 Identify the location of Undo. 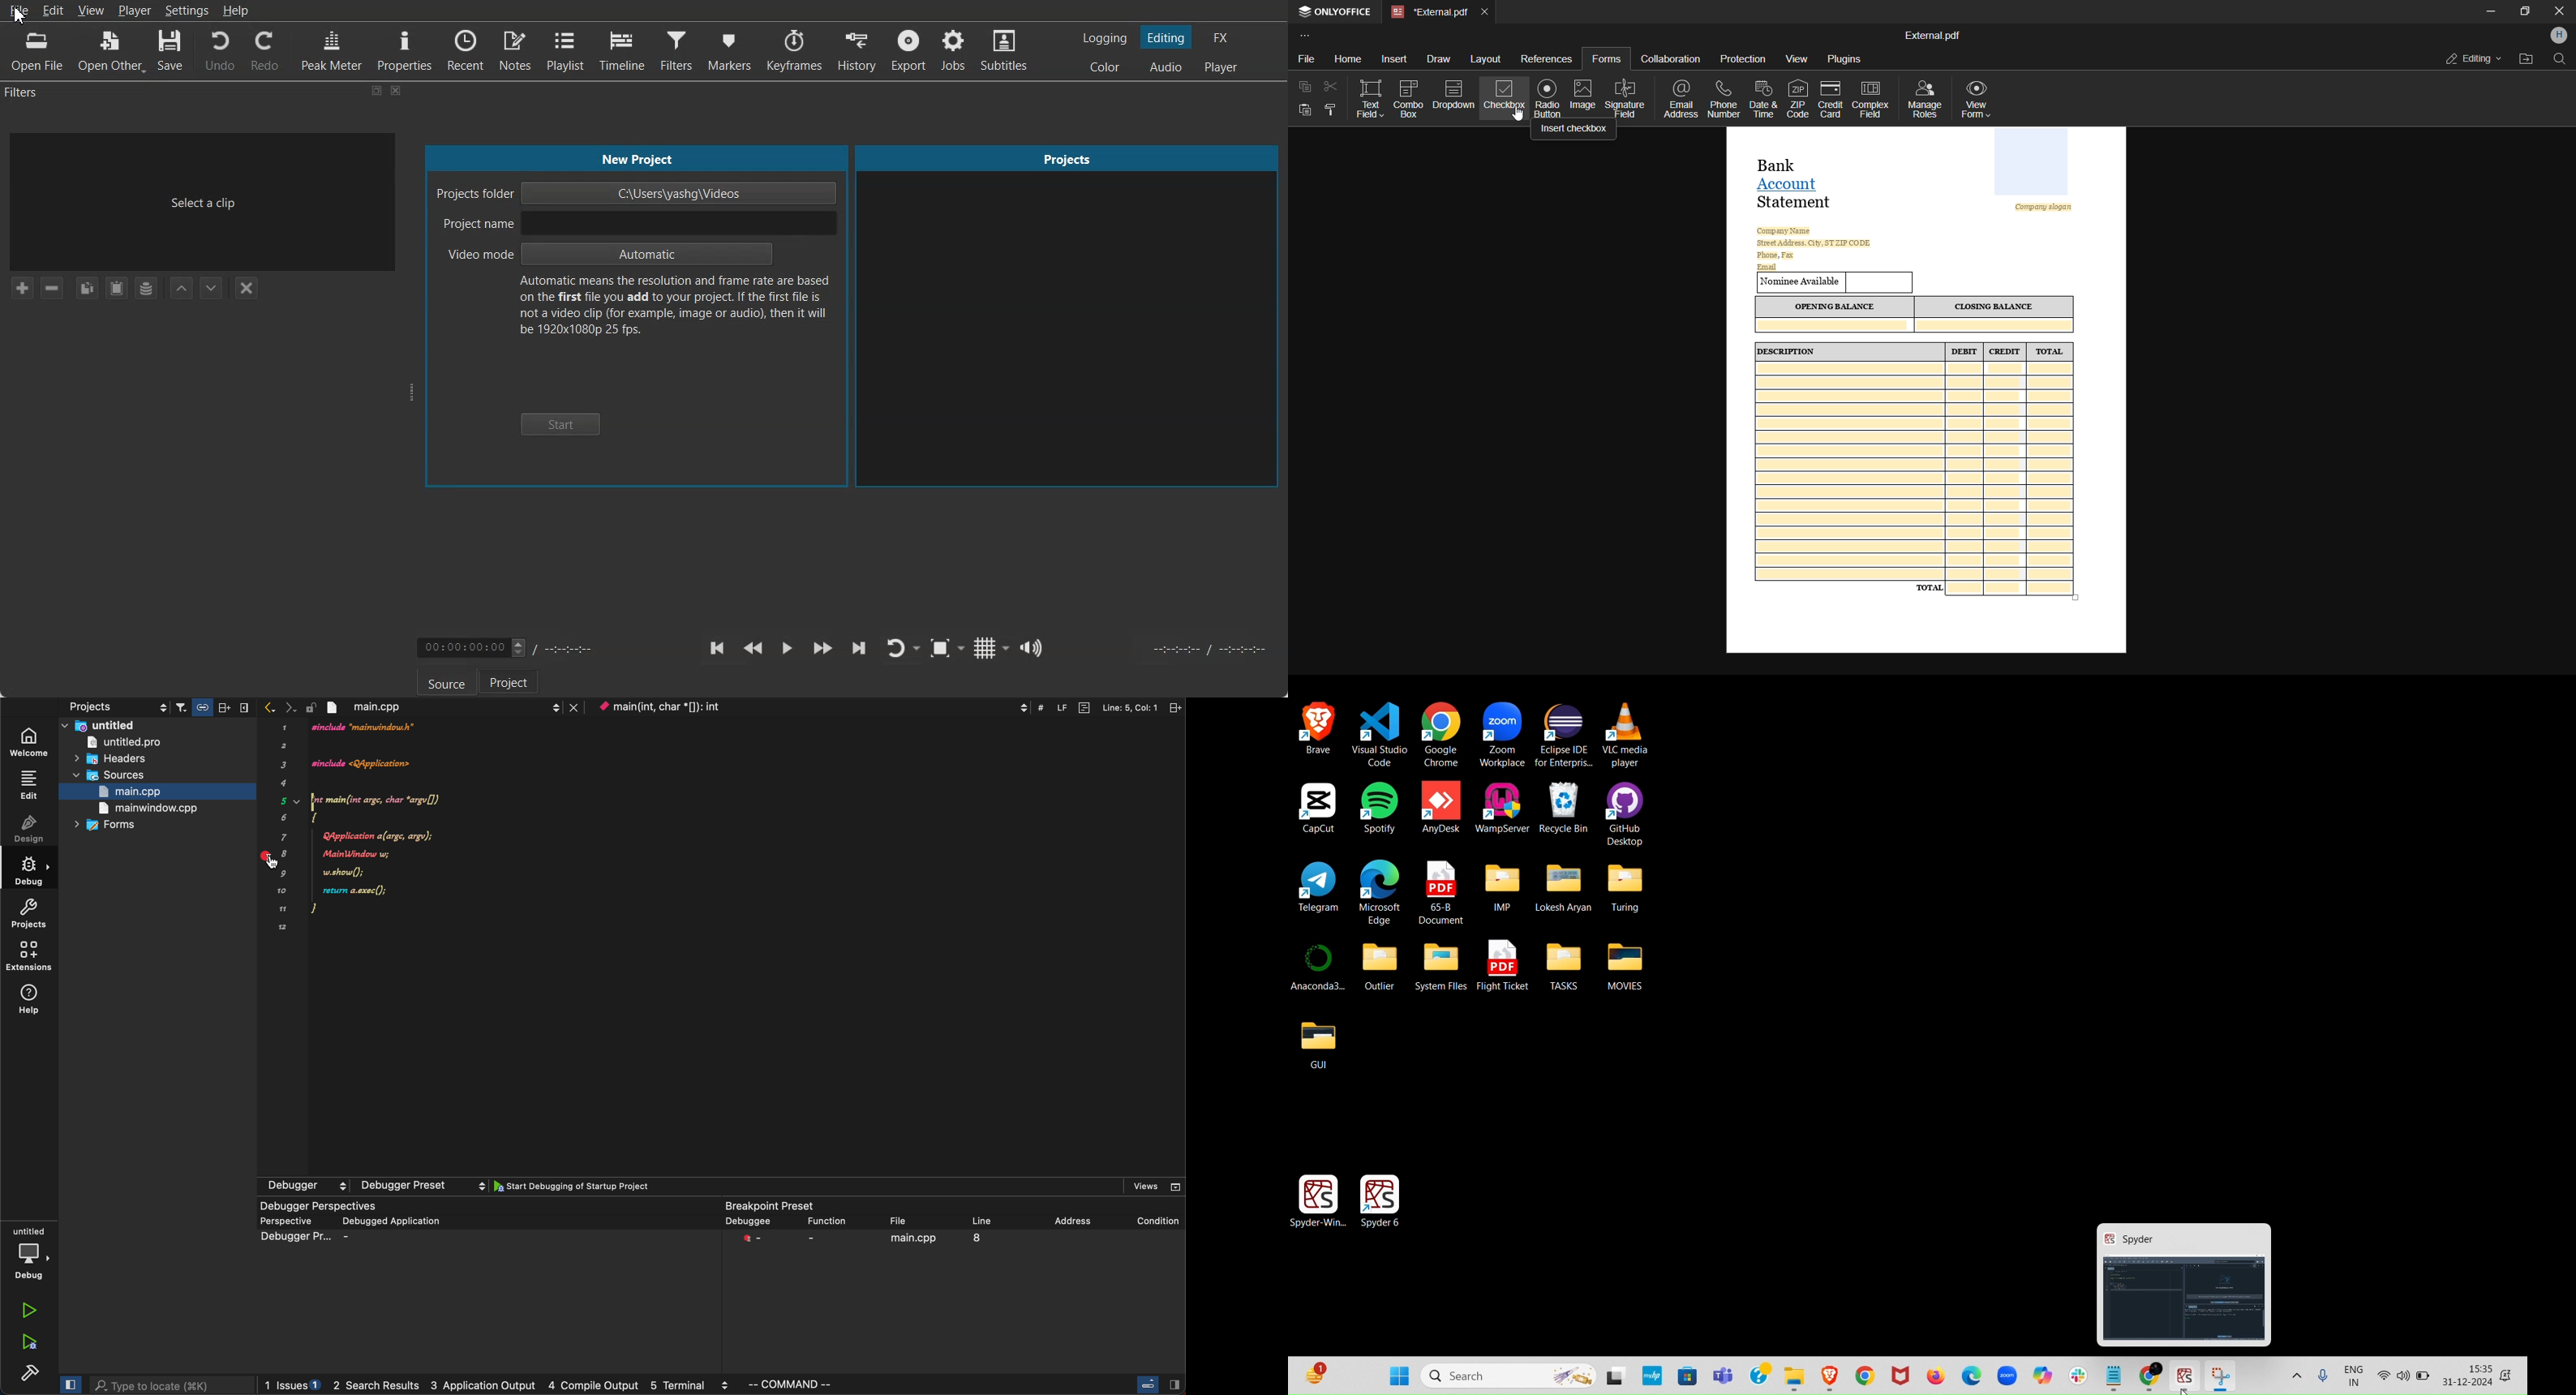
(220, 49).